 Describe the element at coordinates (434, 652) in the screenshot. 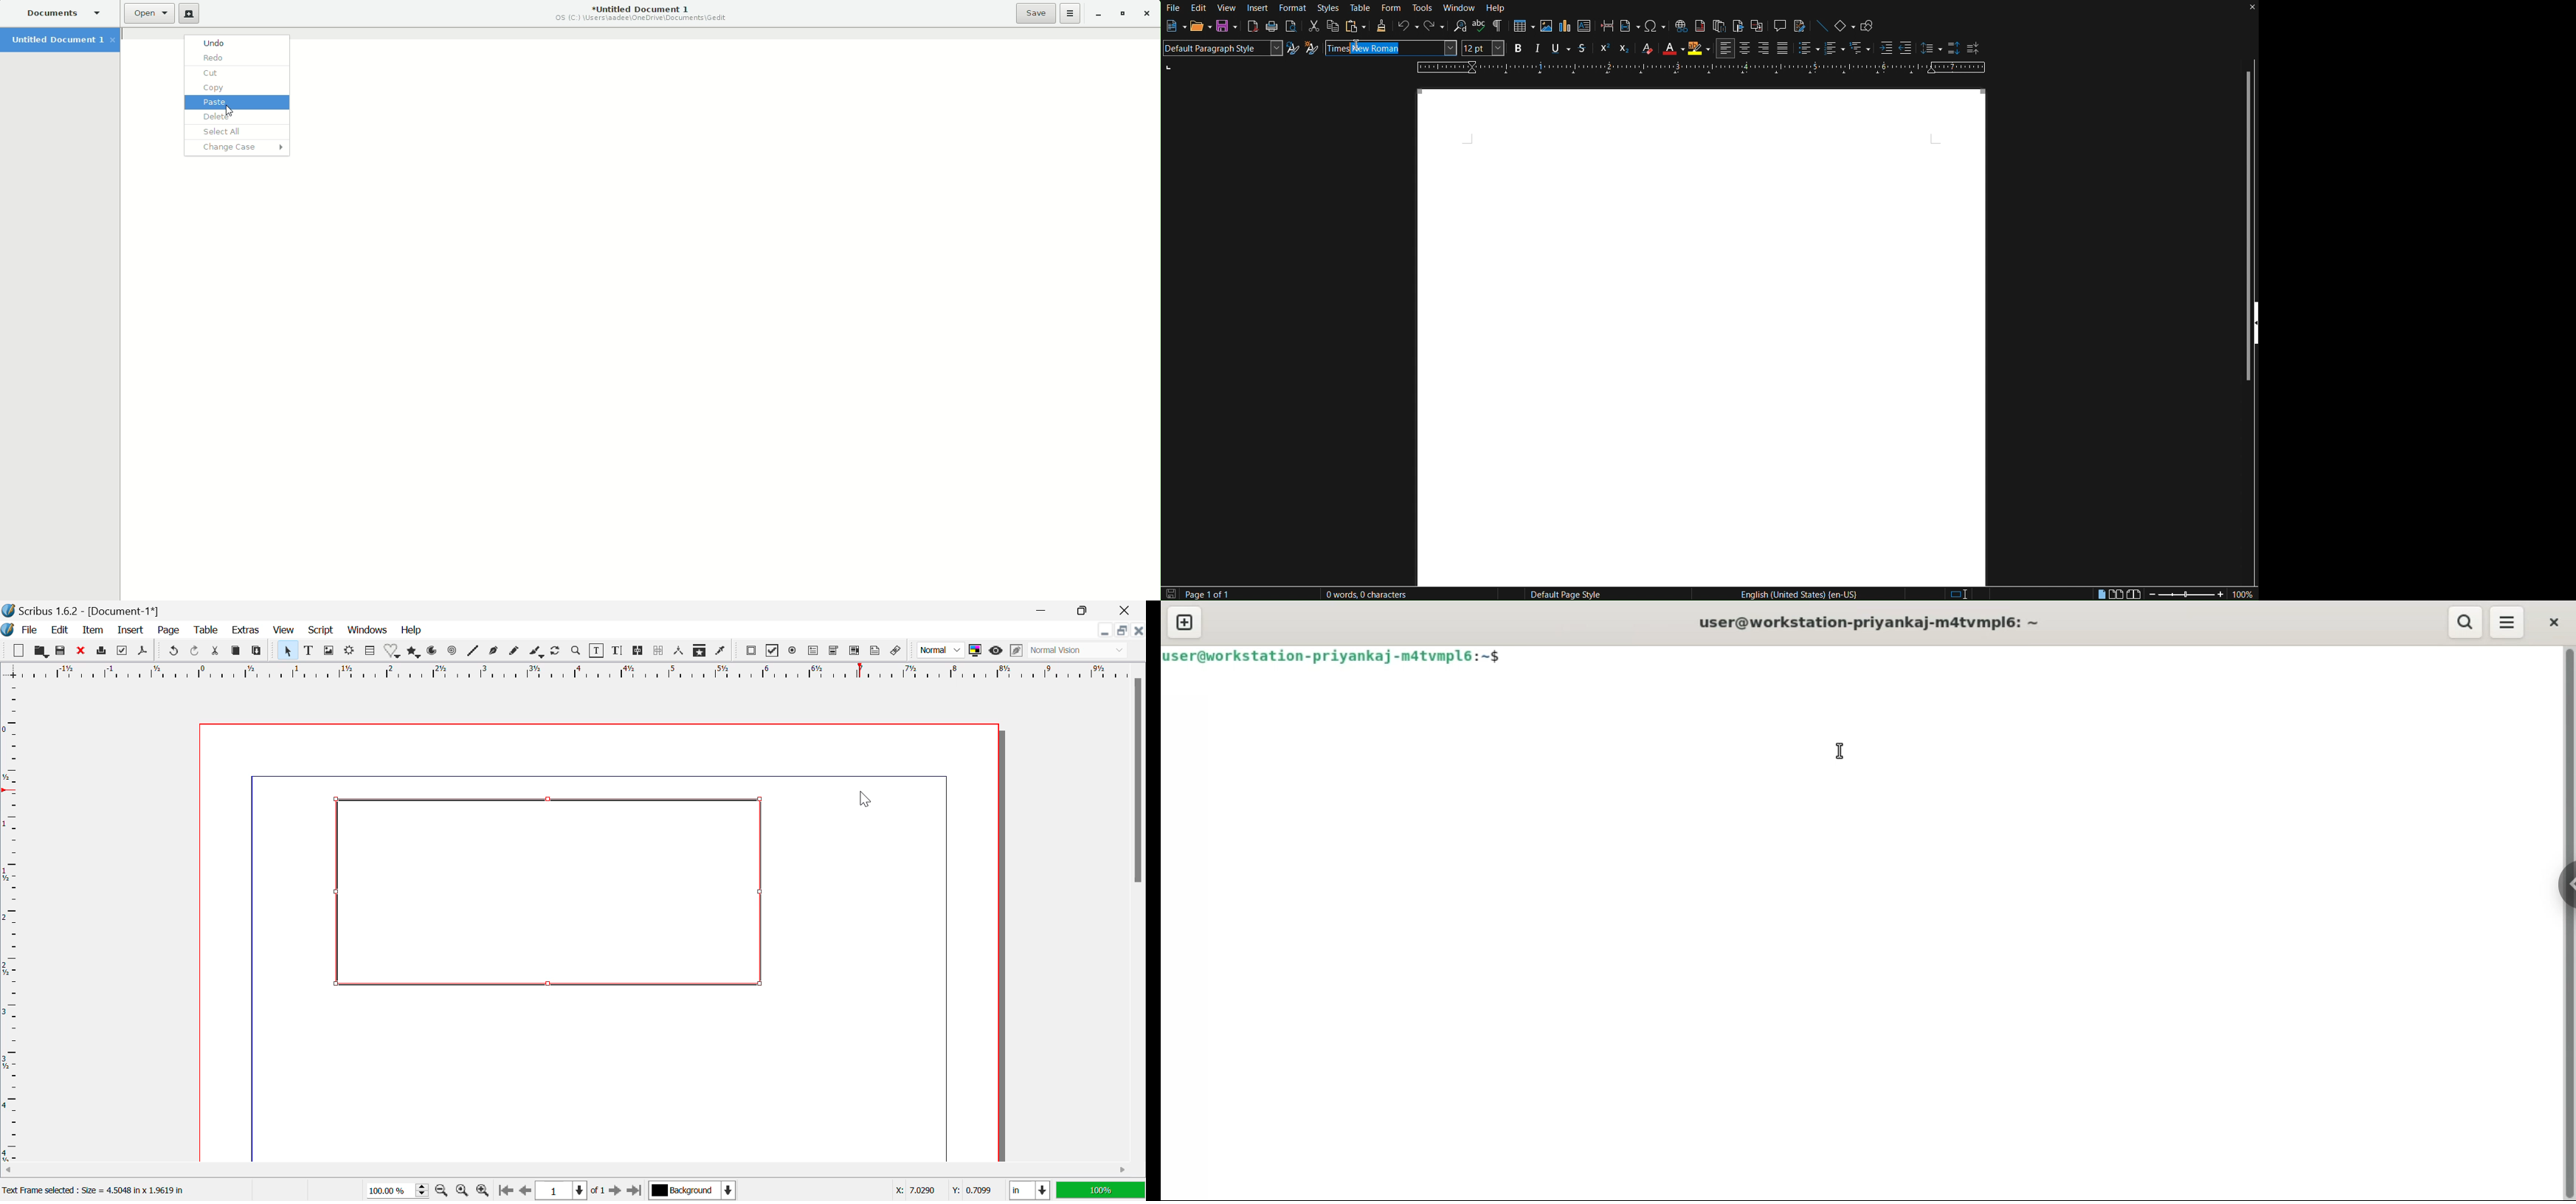

I see `Arcs` at that location.